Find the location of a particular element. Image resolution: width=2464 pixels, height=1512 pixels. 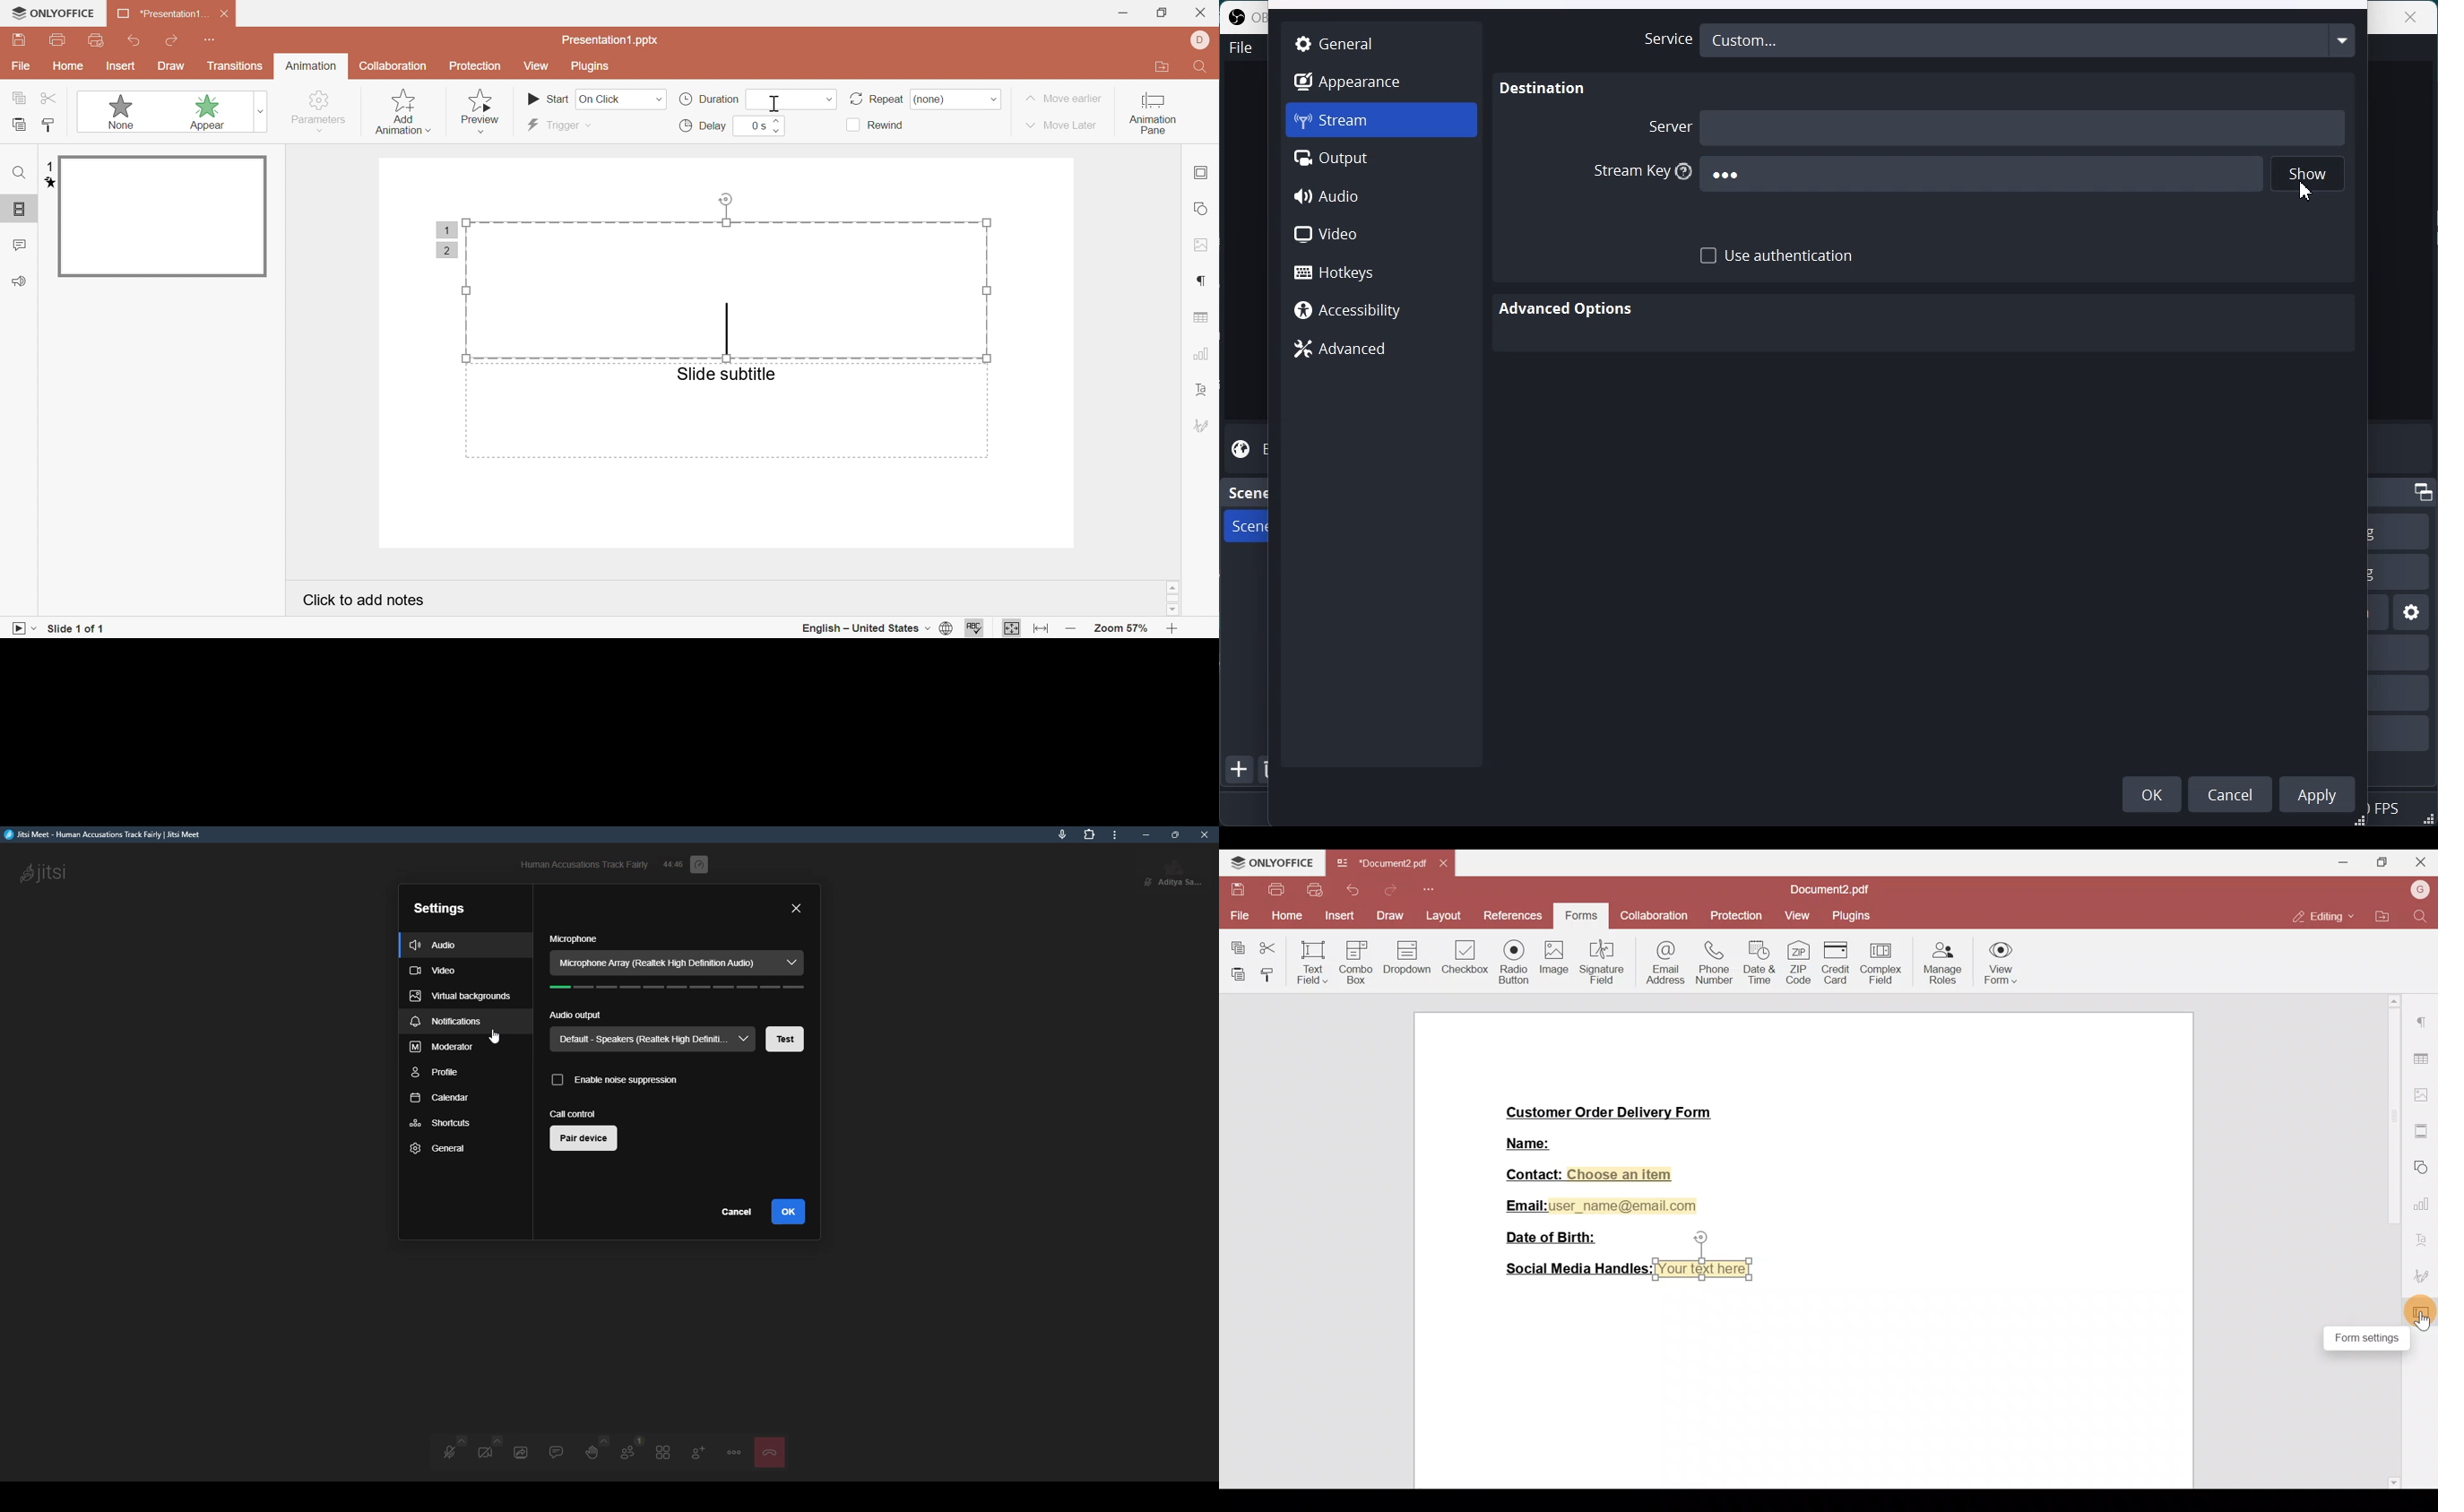

slide is located at coordinates (21, 210).